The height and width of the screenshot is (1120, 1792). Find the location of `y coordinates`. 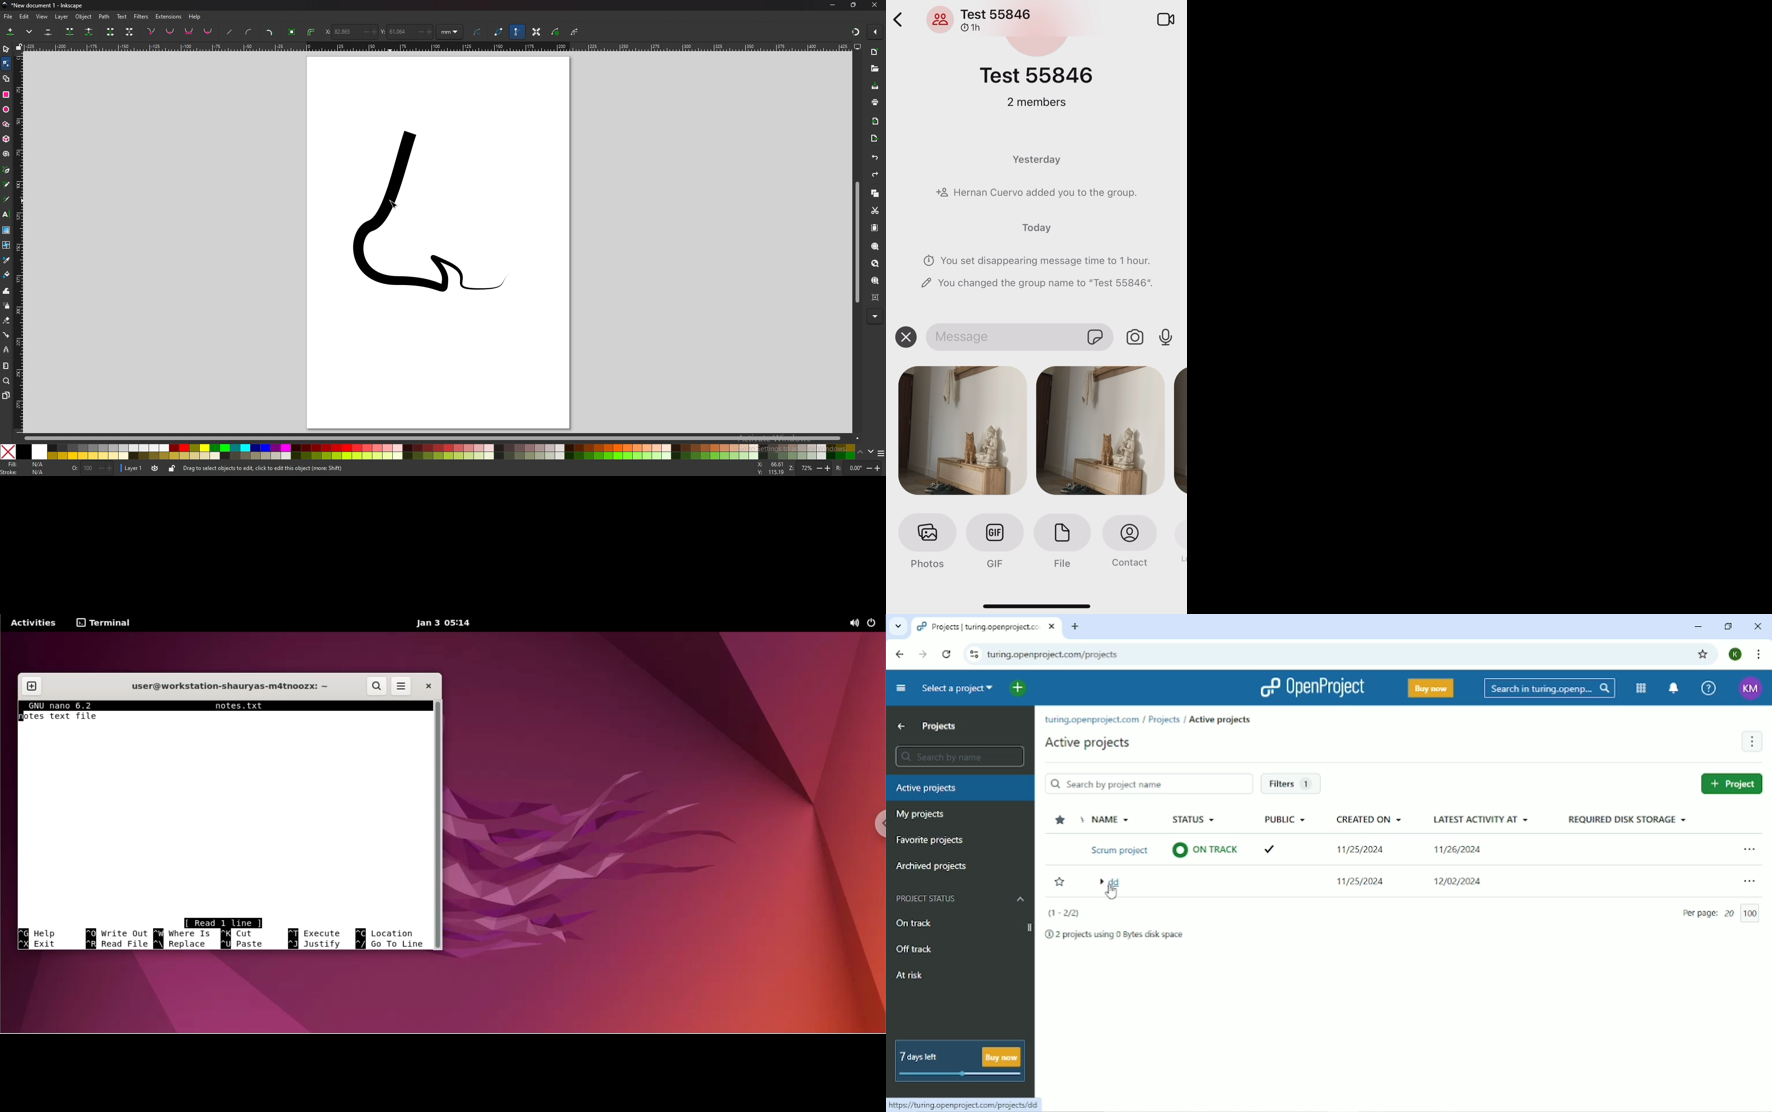

y coordinates is located at coordinates (406, 31).